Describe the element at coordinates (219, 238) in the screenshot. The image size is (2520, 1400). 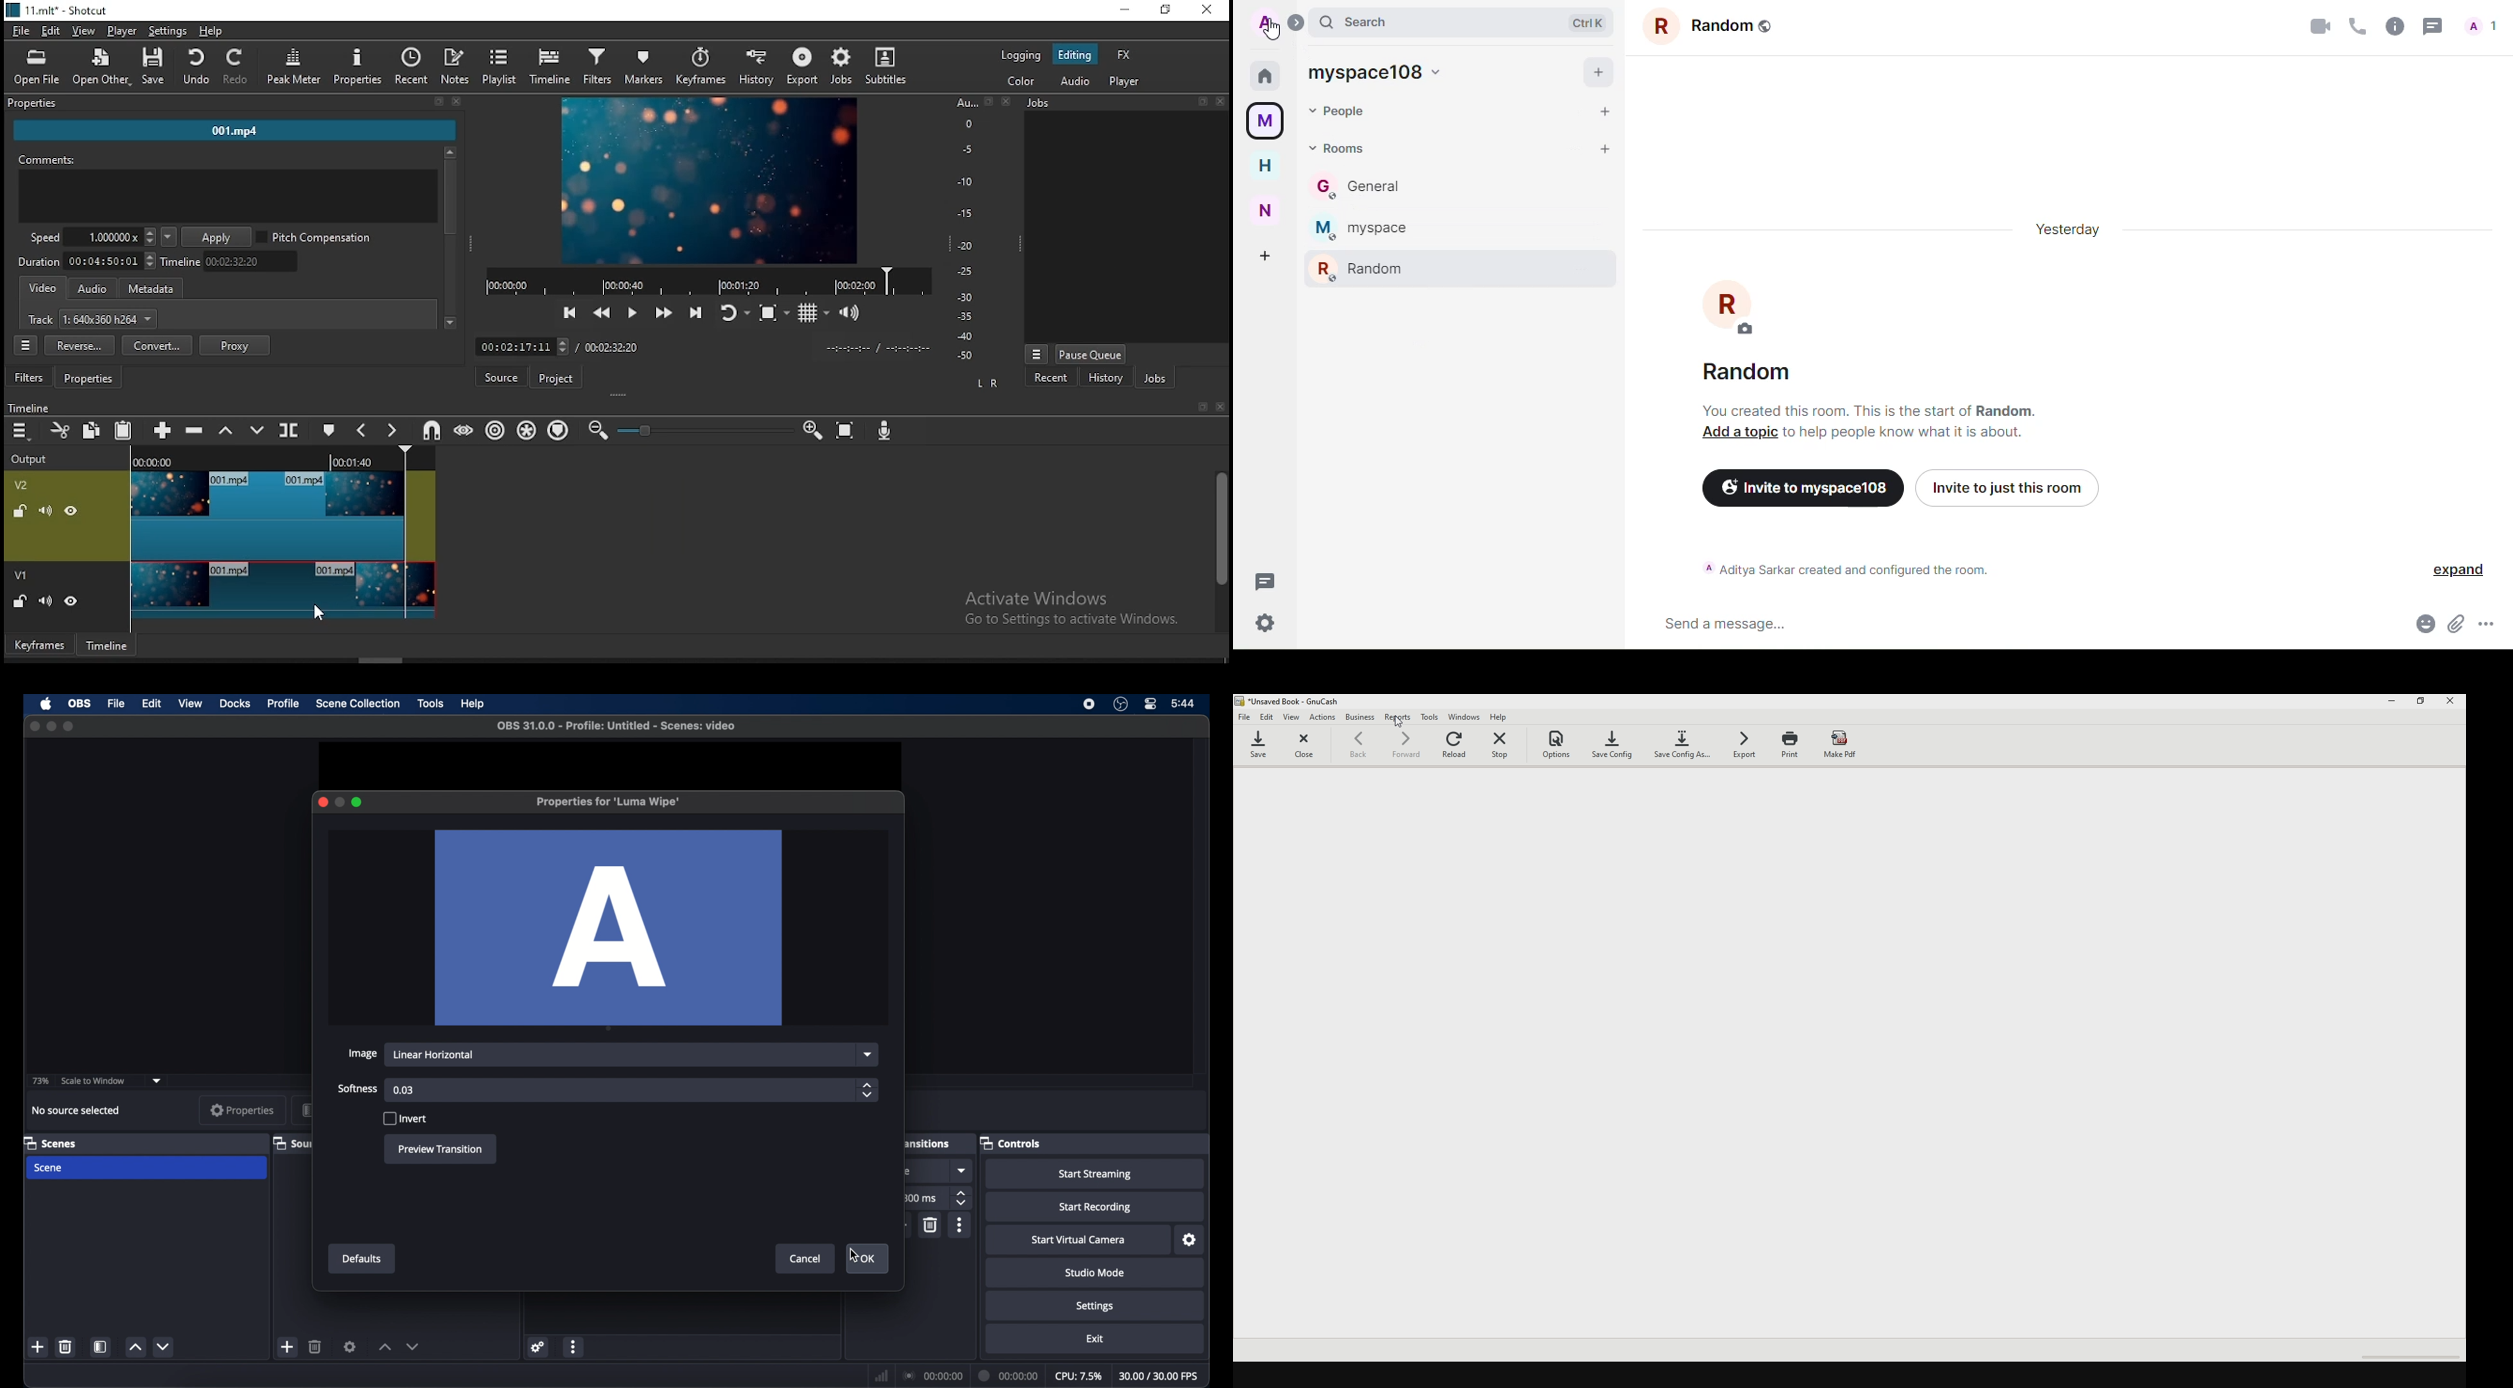
I see `apply` at that location.